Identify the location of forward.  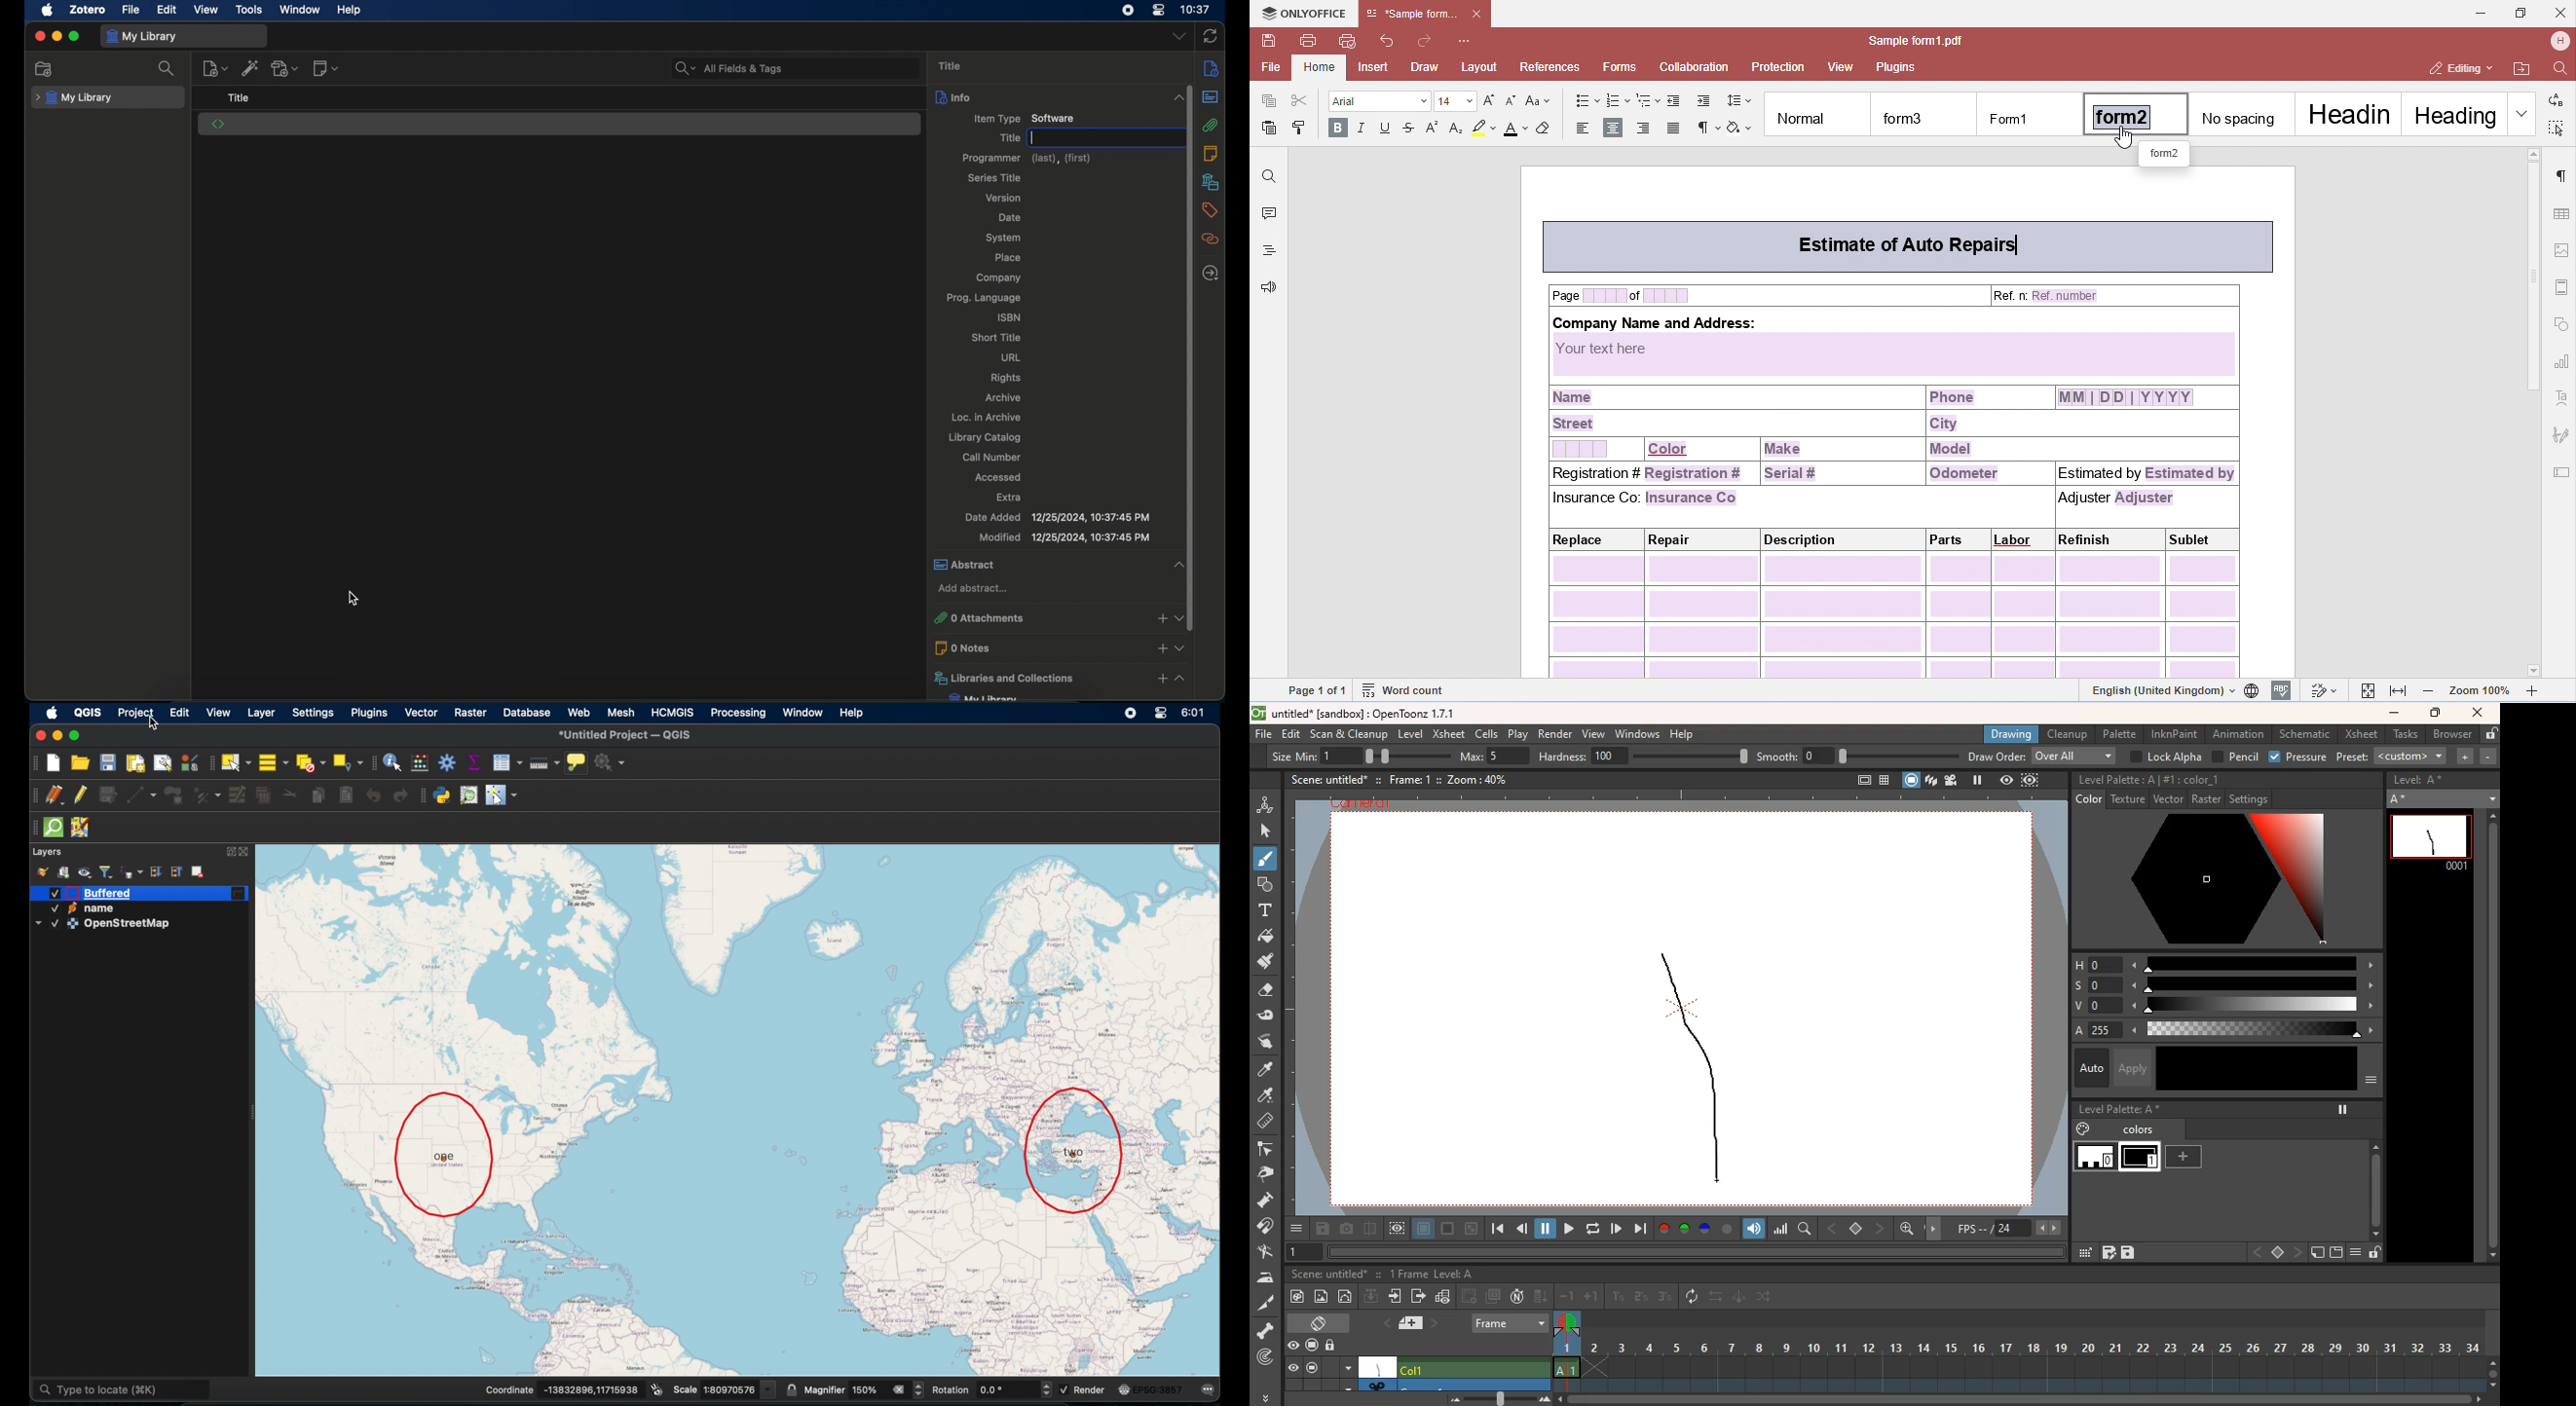
(1418, 1298).